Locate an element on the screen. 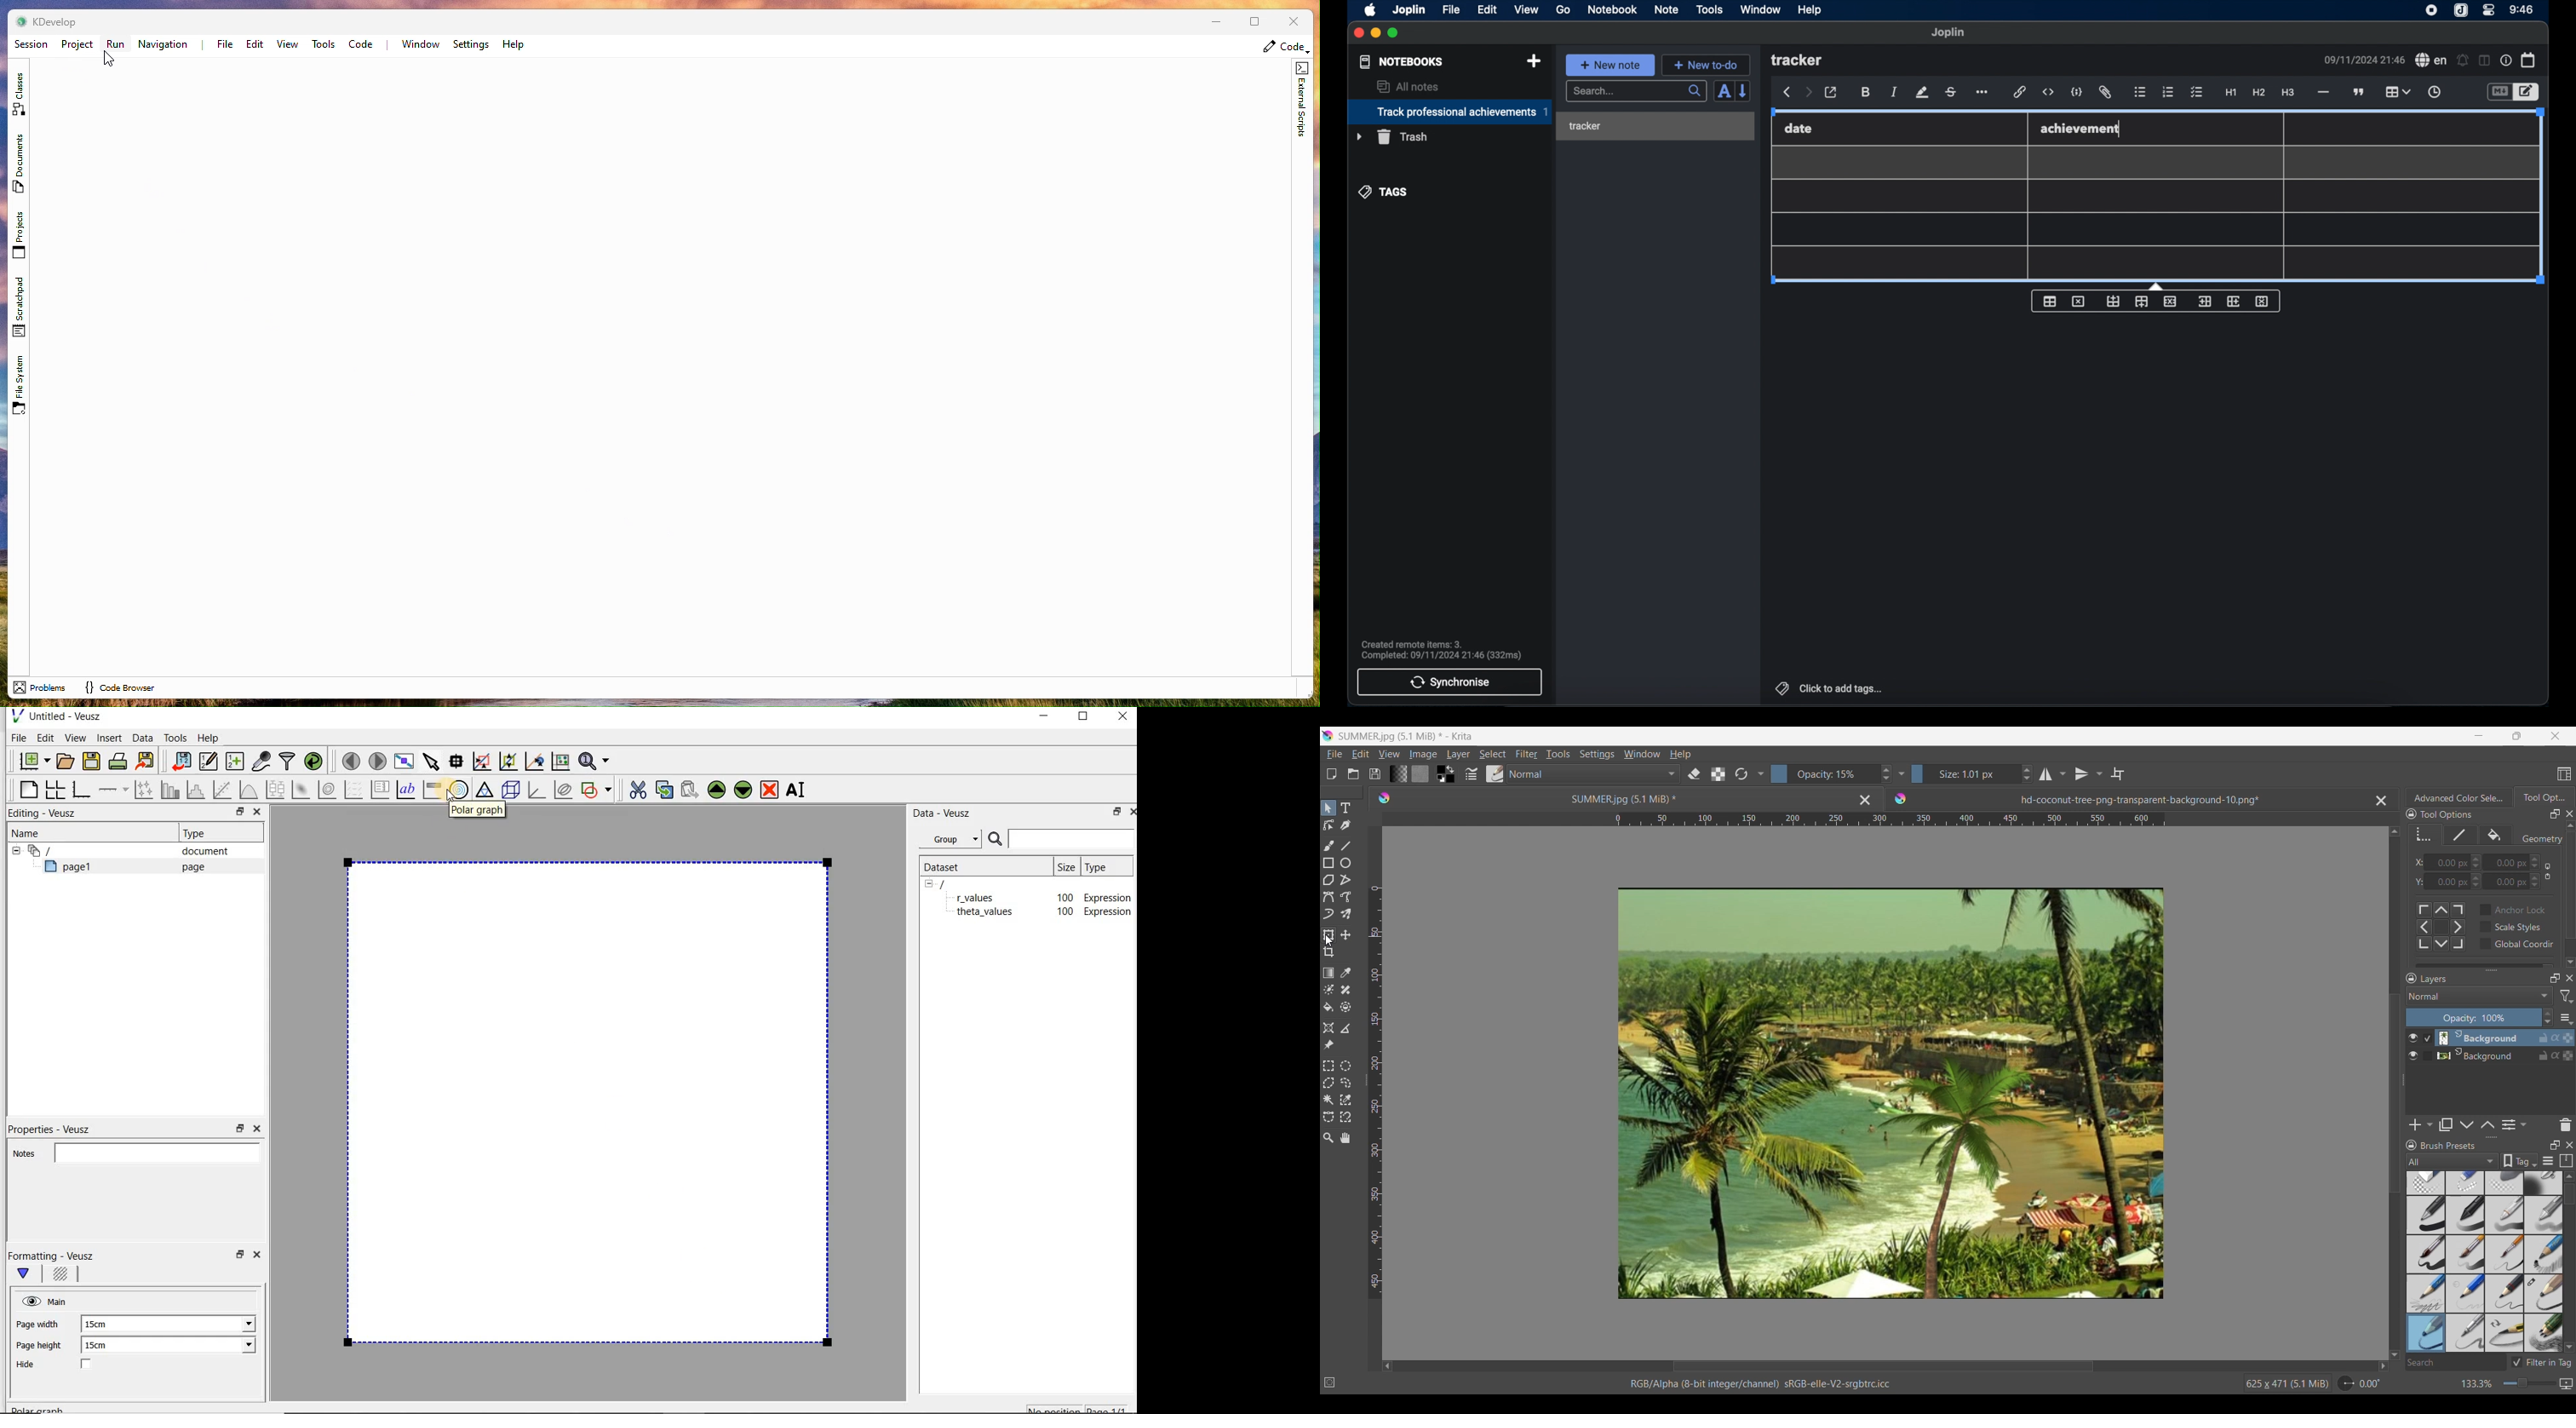  Editing - Veusz is located at coordinates (45, 814).